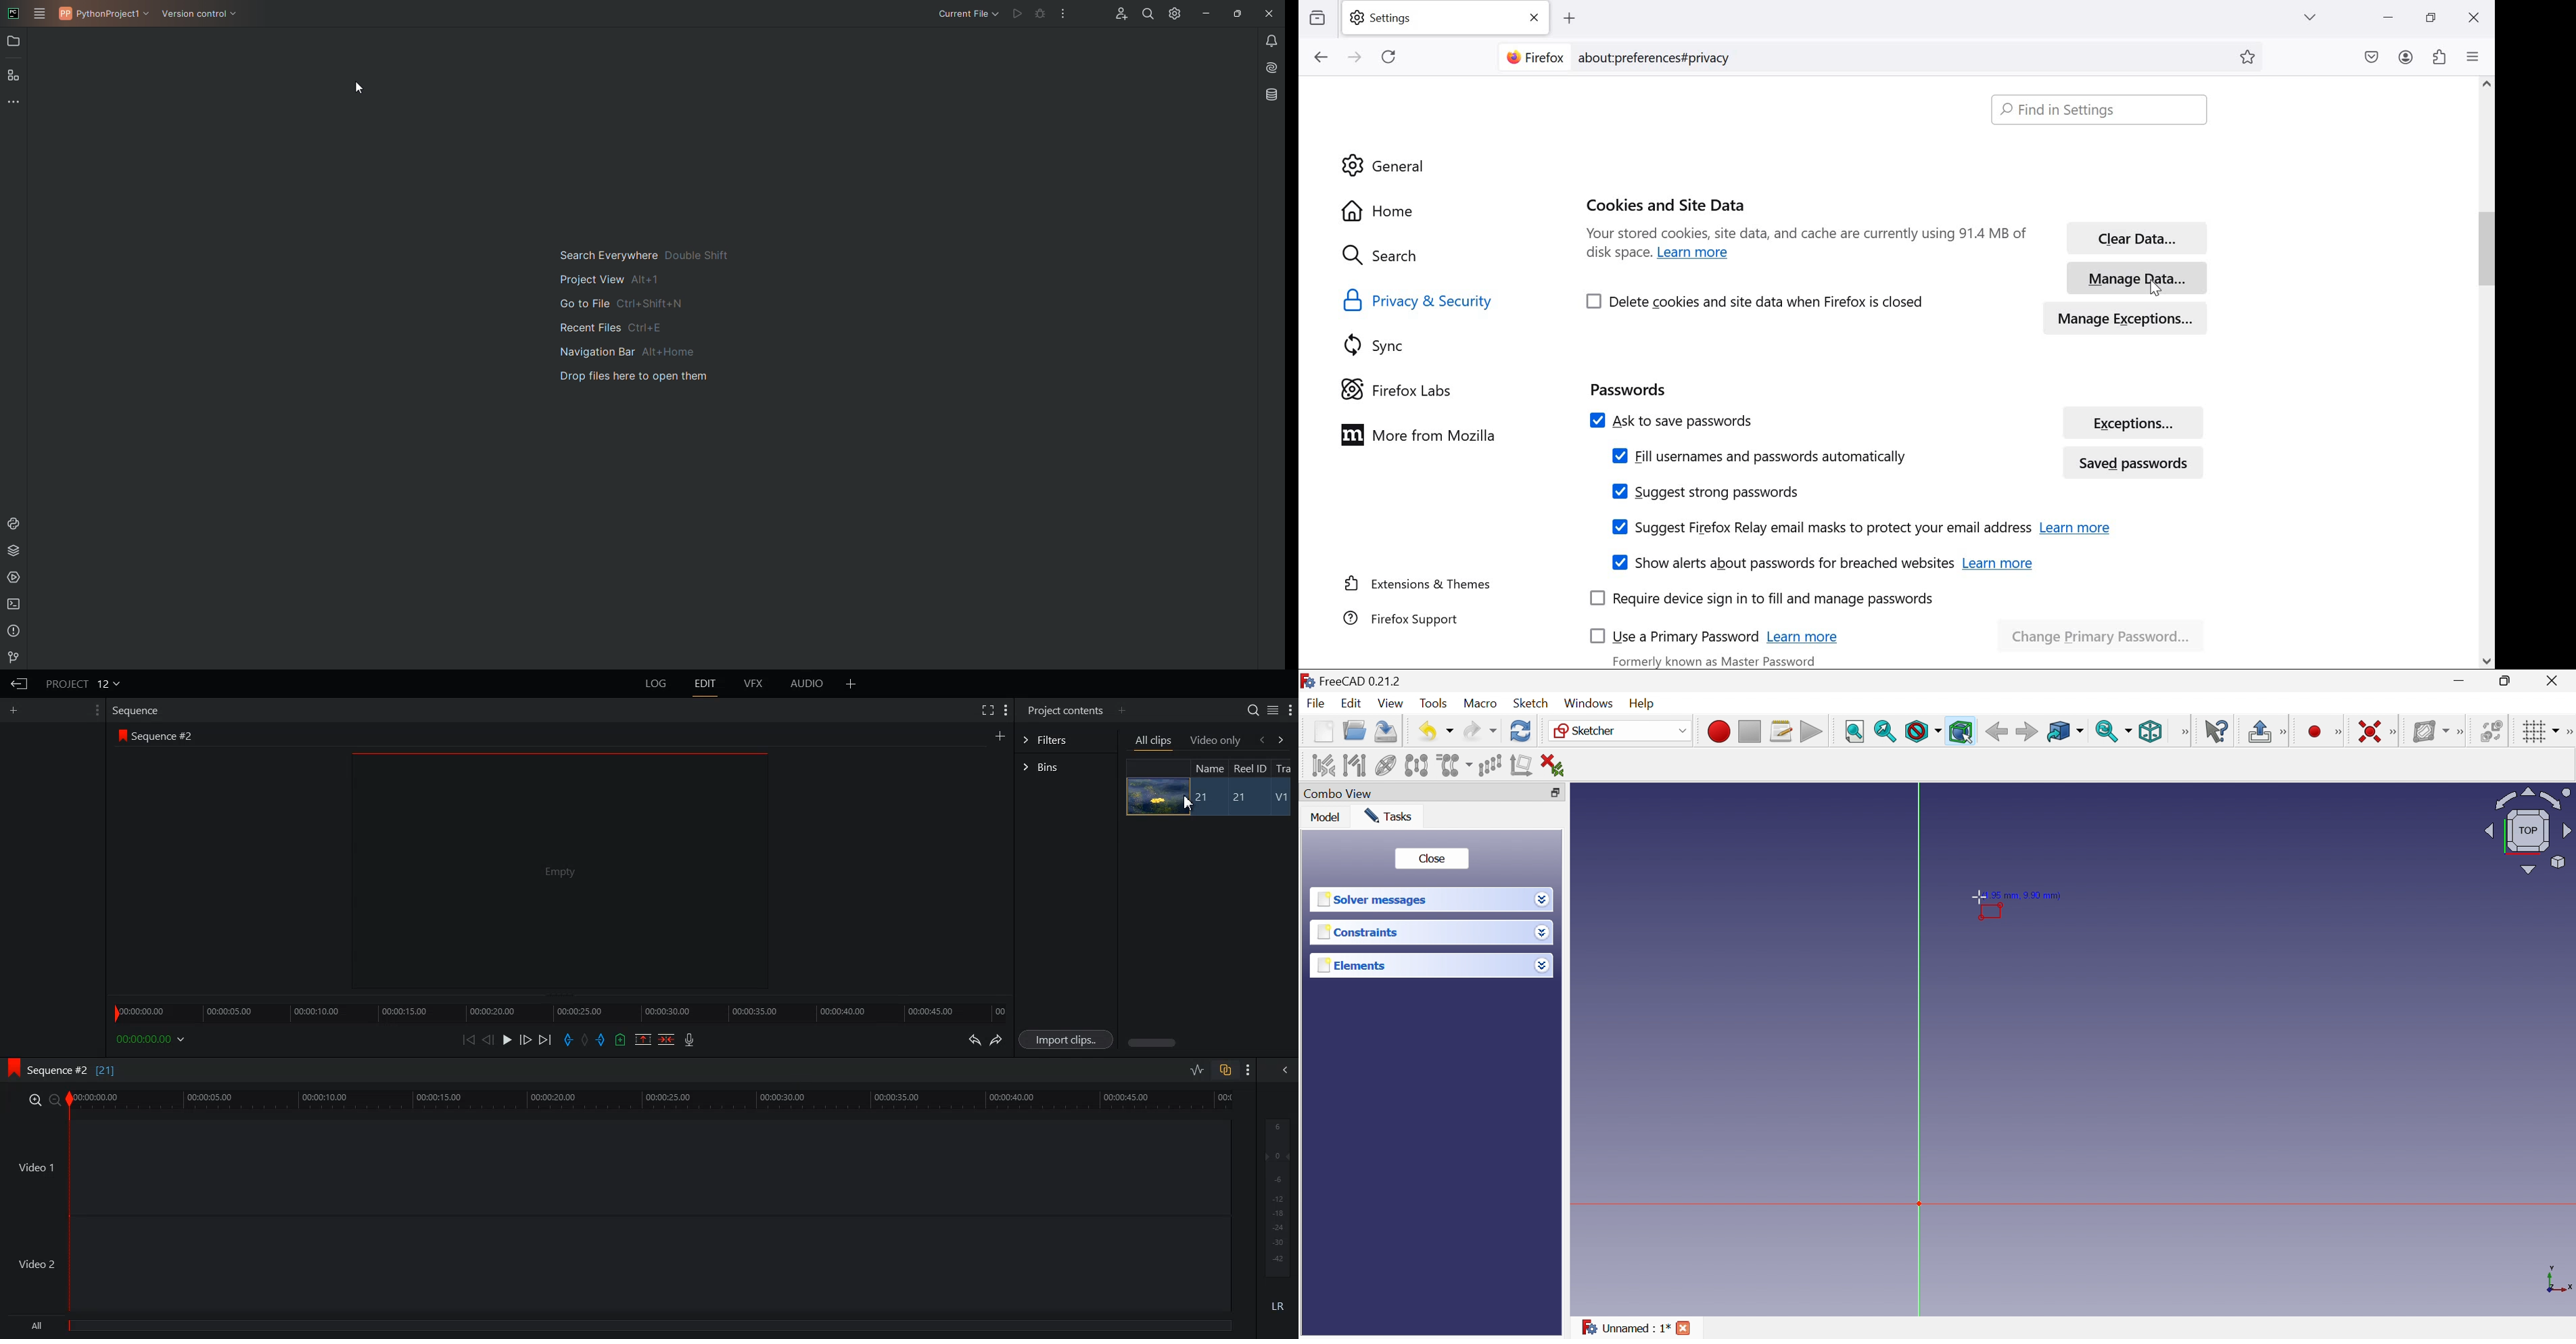  I want to click on Show the full audio mix, so click(1282, 1070).